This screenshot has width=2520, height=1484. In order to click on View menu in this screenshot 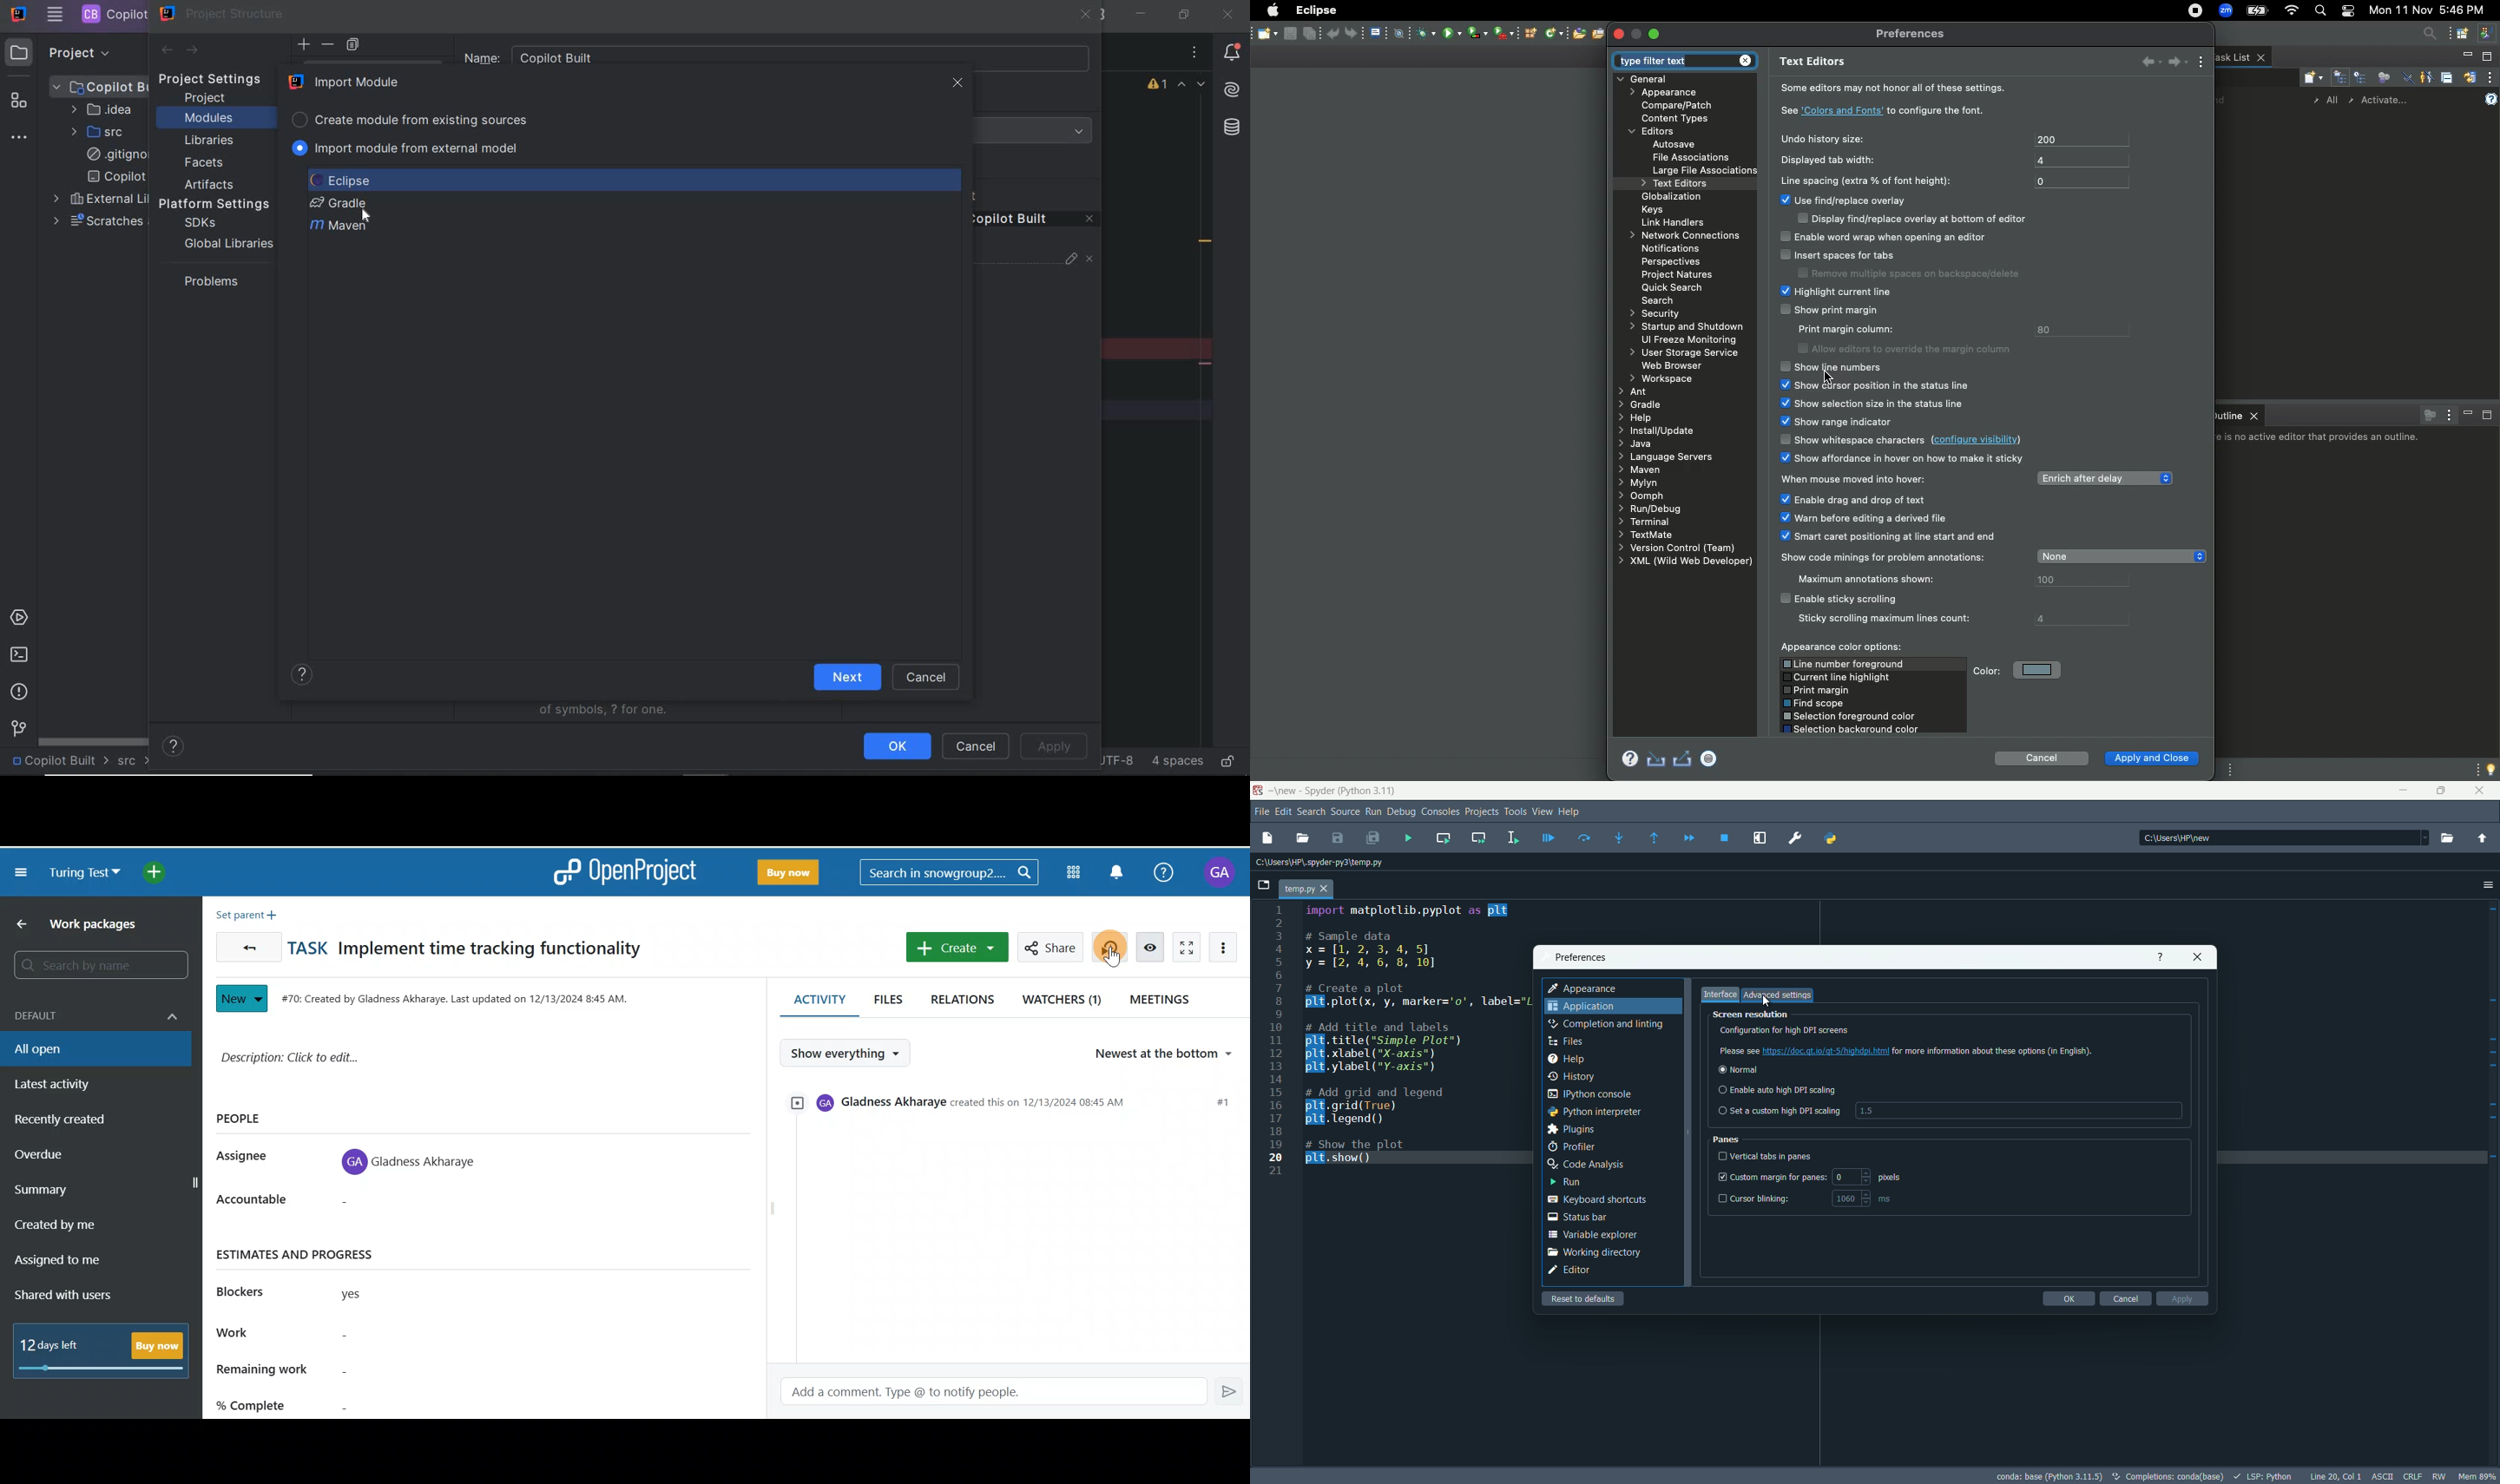, I will do `click(2448, 415)`.